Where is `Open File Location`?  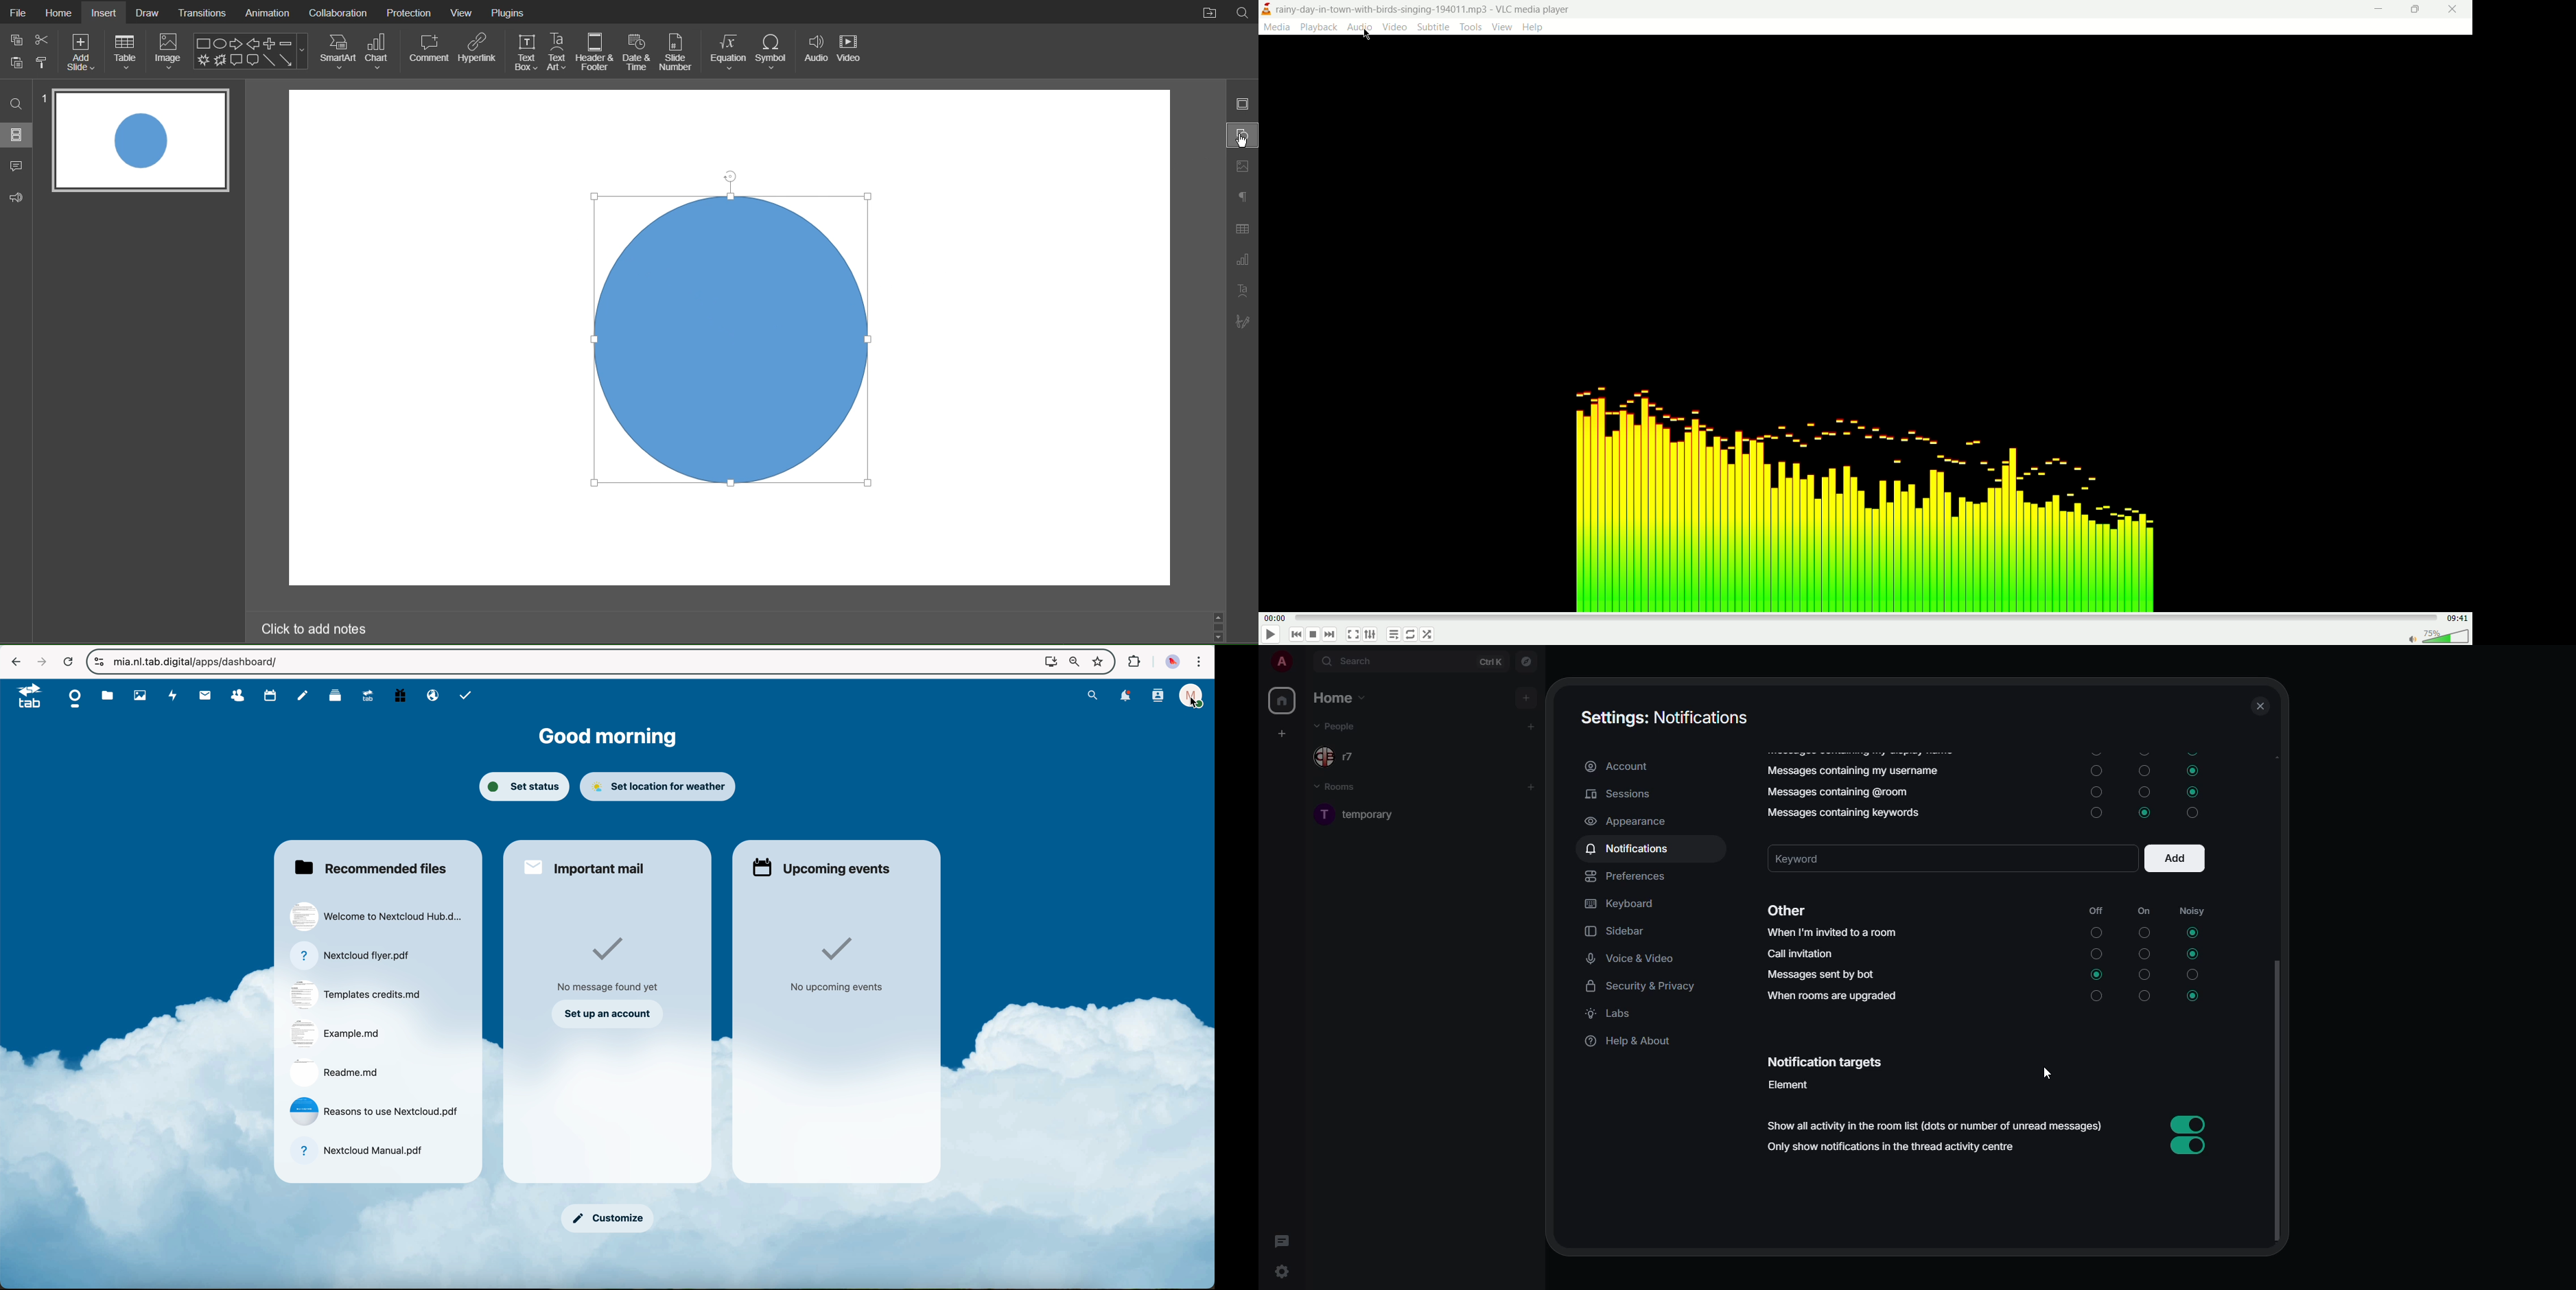
Open File Location is located at coordinates (1209, 12).